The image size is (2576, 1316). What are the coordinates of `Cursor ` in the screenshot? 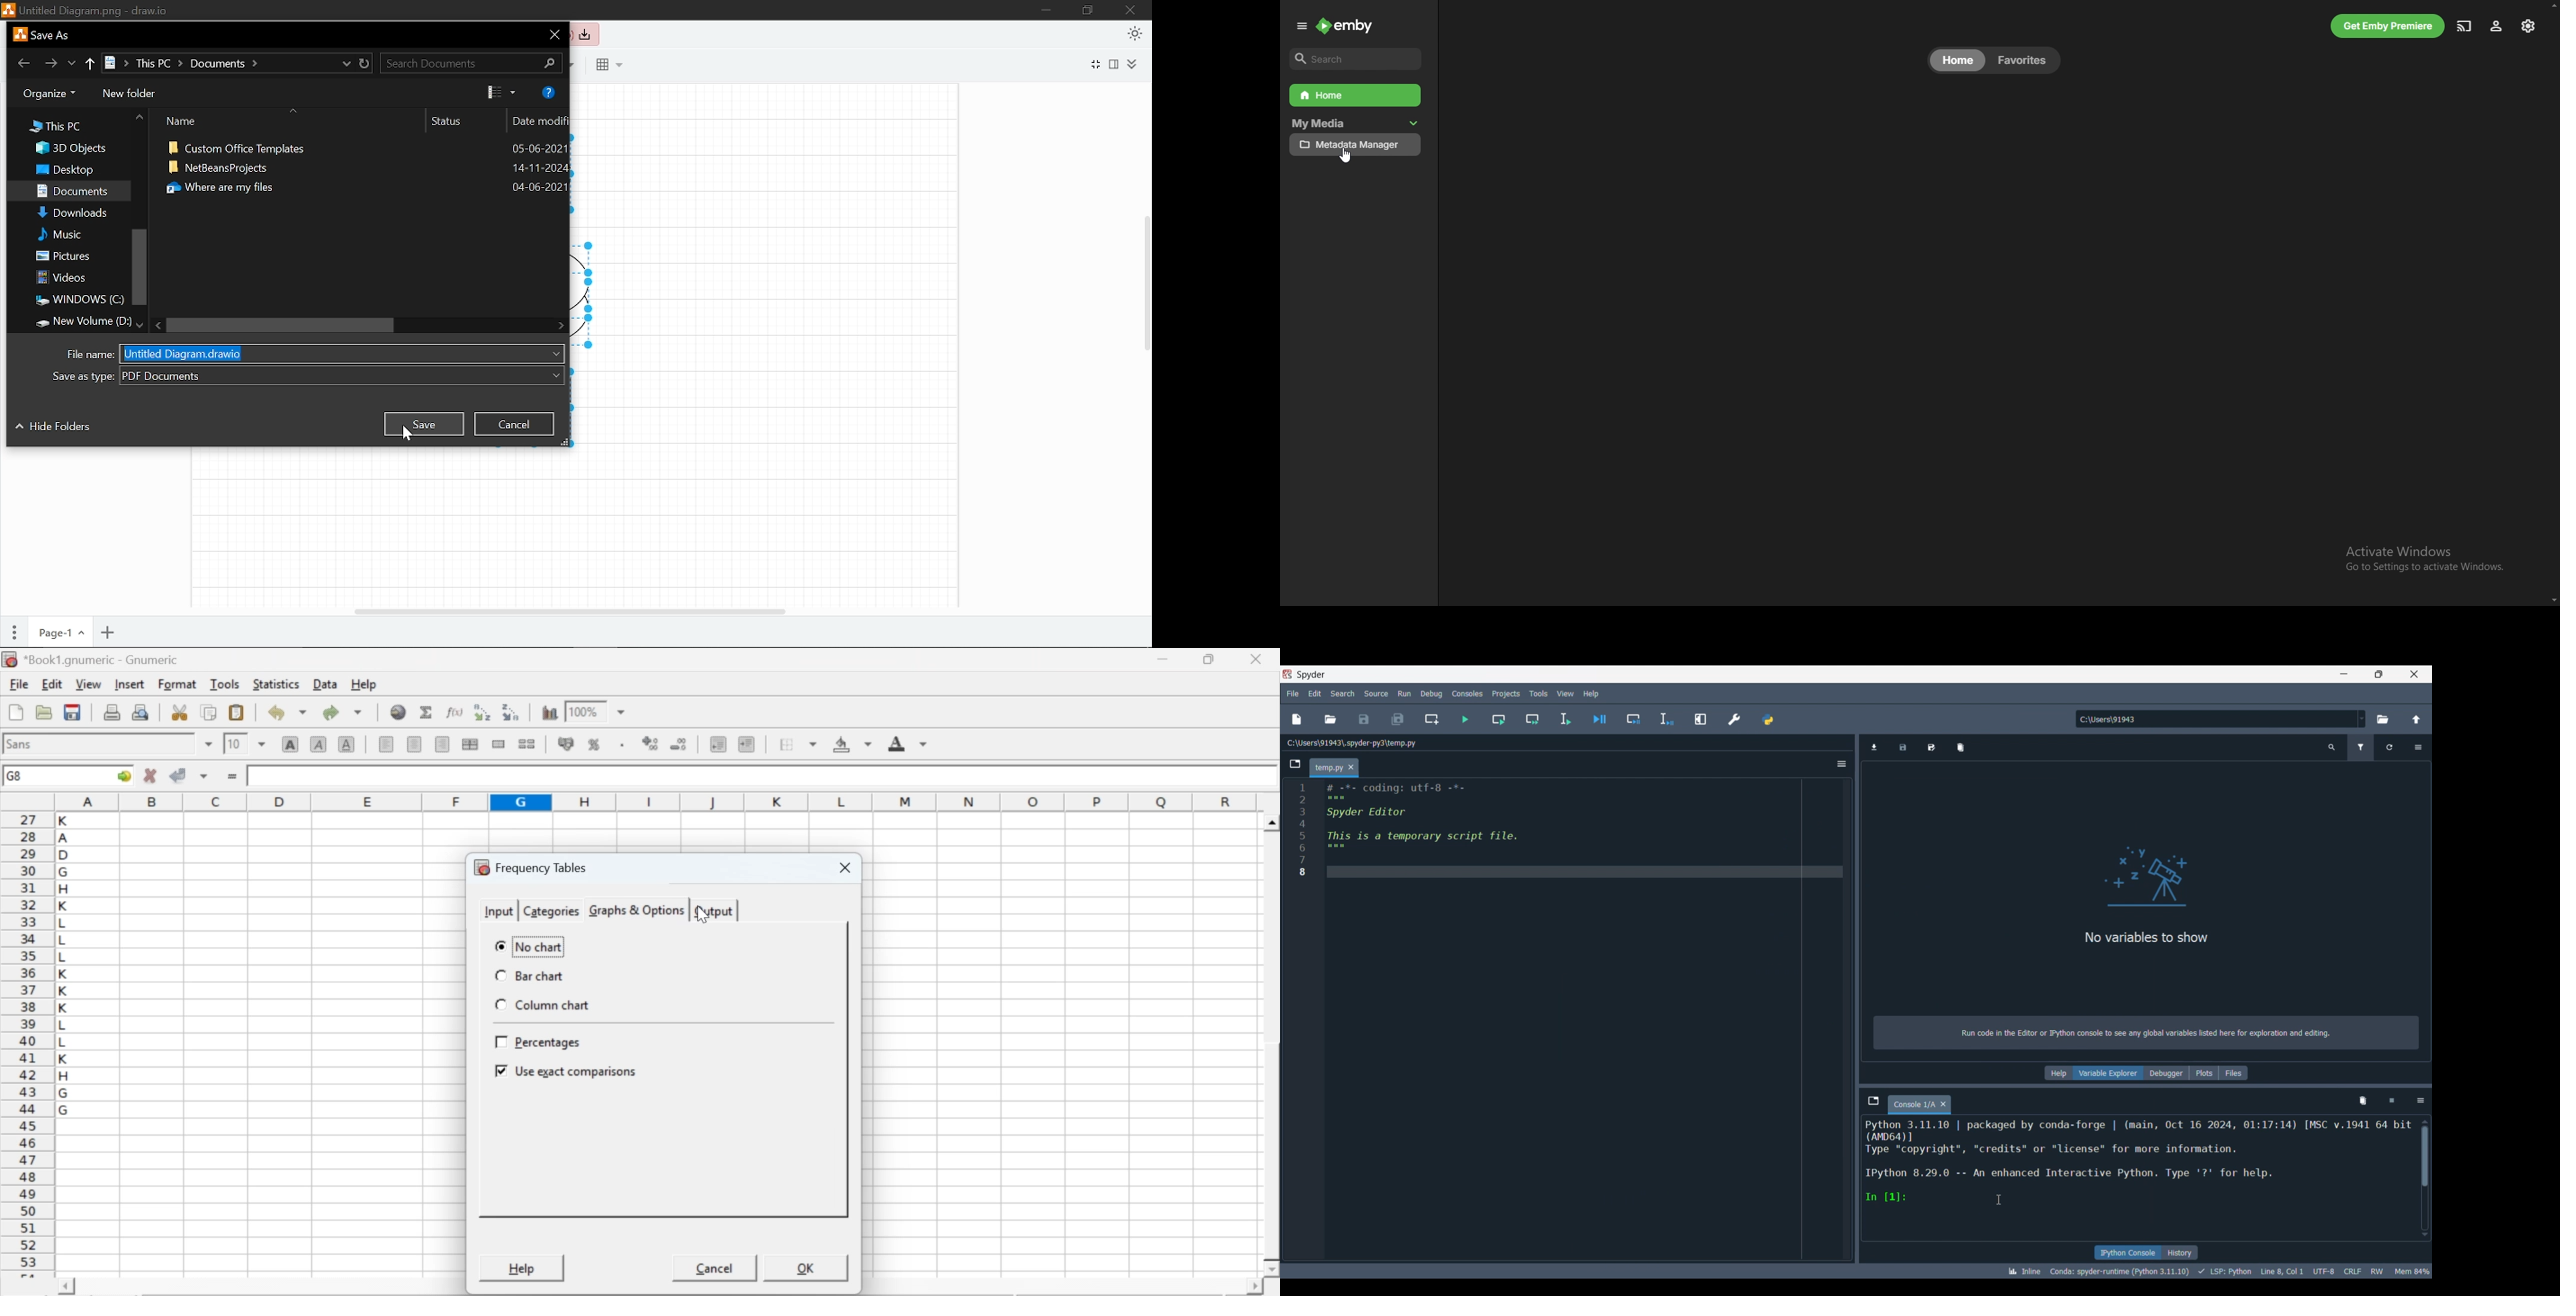 It's located at (1999, 1200).